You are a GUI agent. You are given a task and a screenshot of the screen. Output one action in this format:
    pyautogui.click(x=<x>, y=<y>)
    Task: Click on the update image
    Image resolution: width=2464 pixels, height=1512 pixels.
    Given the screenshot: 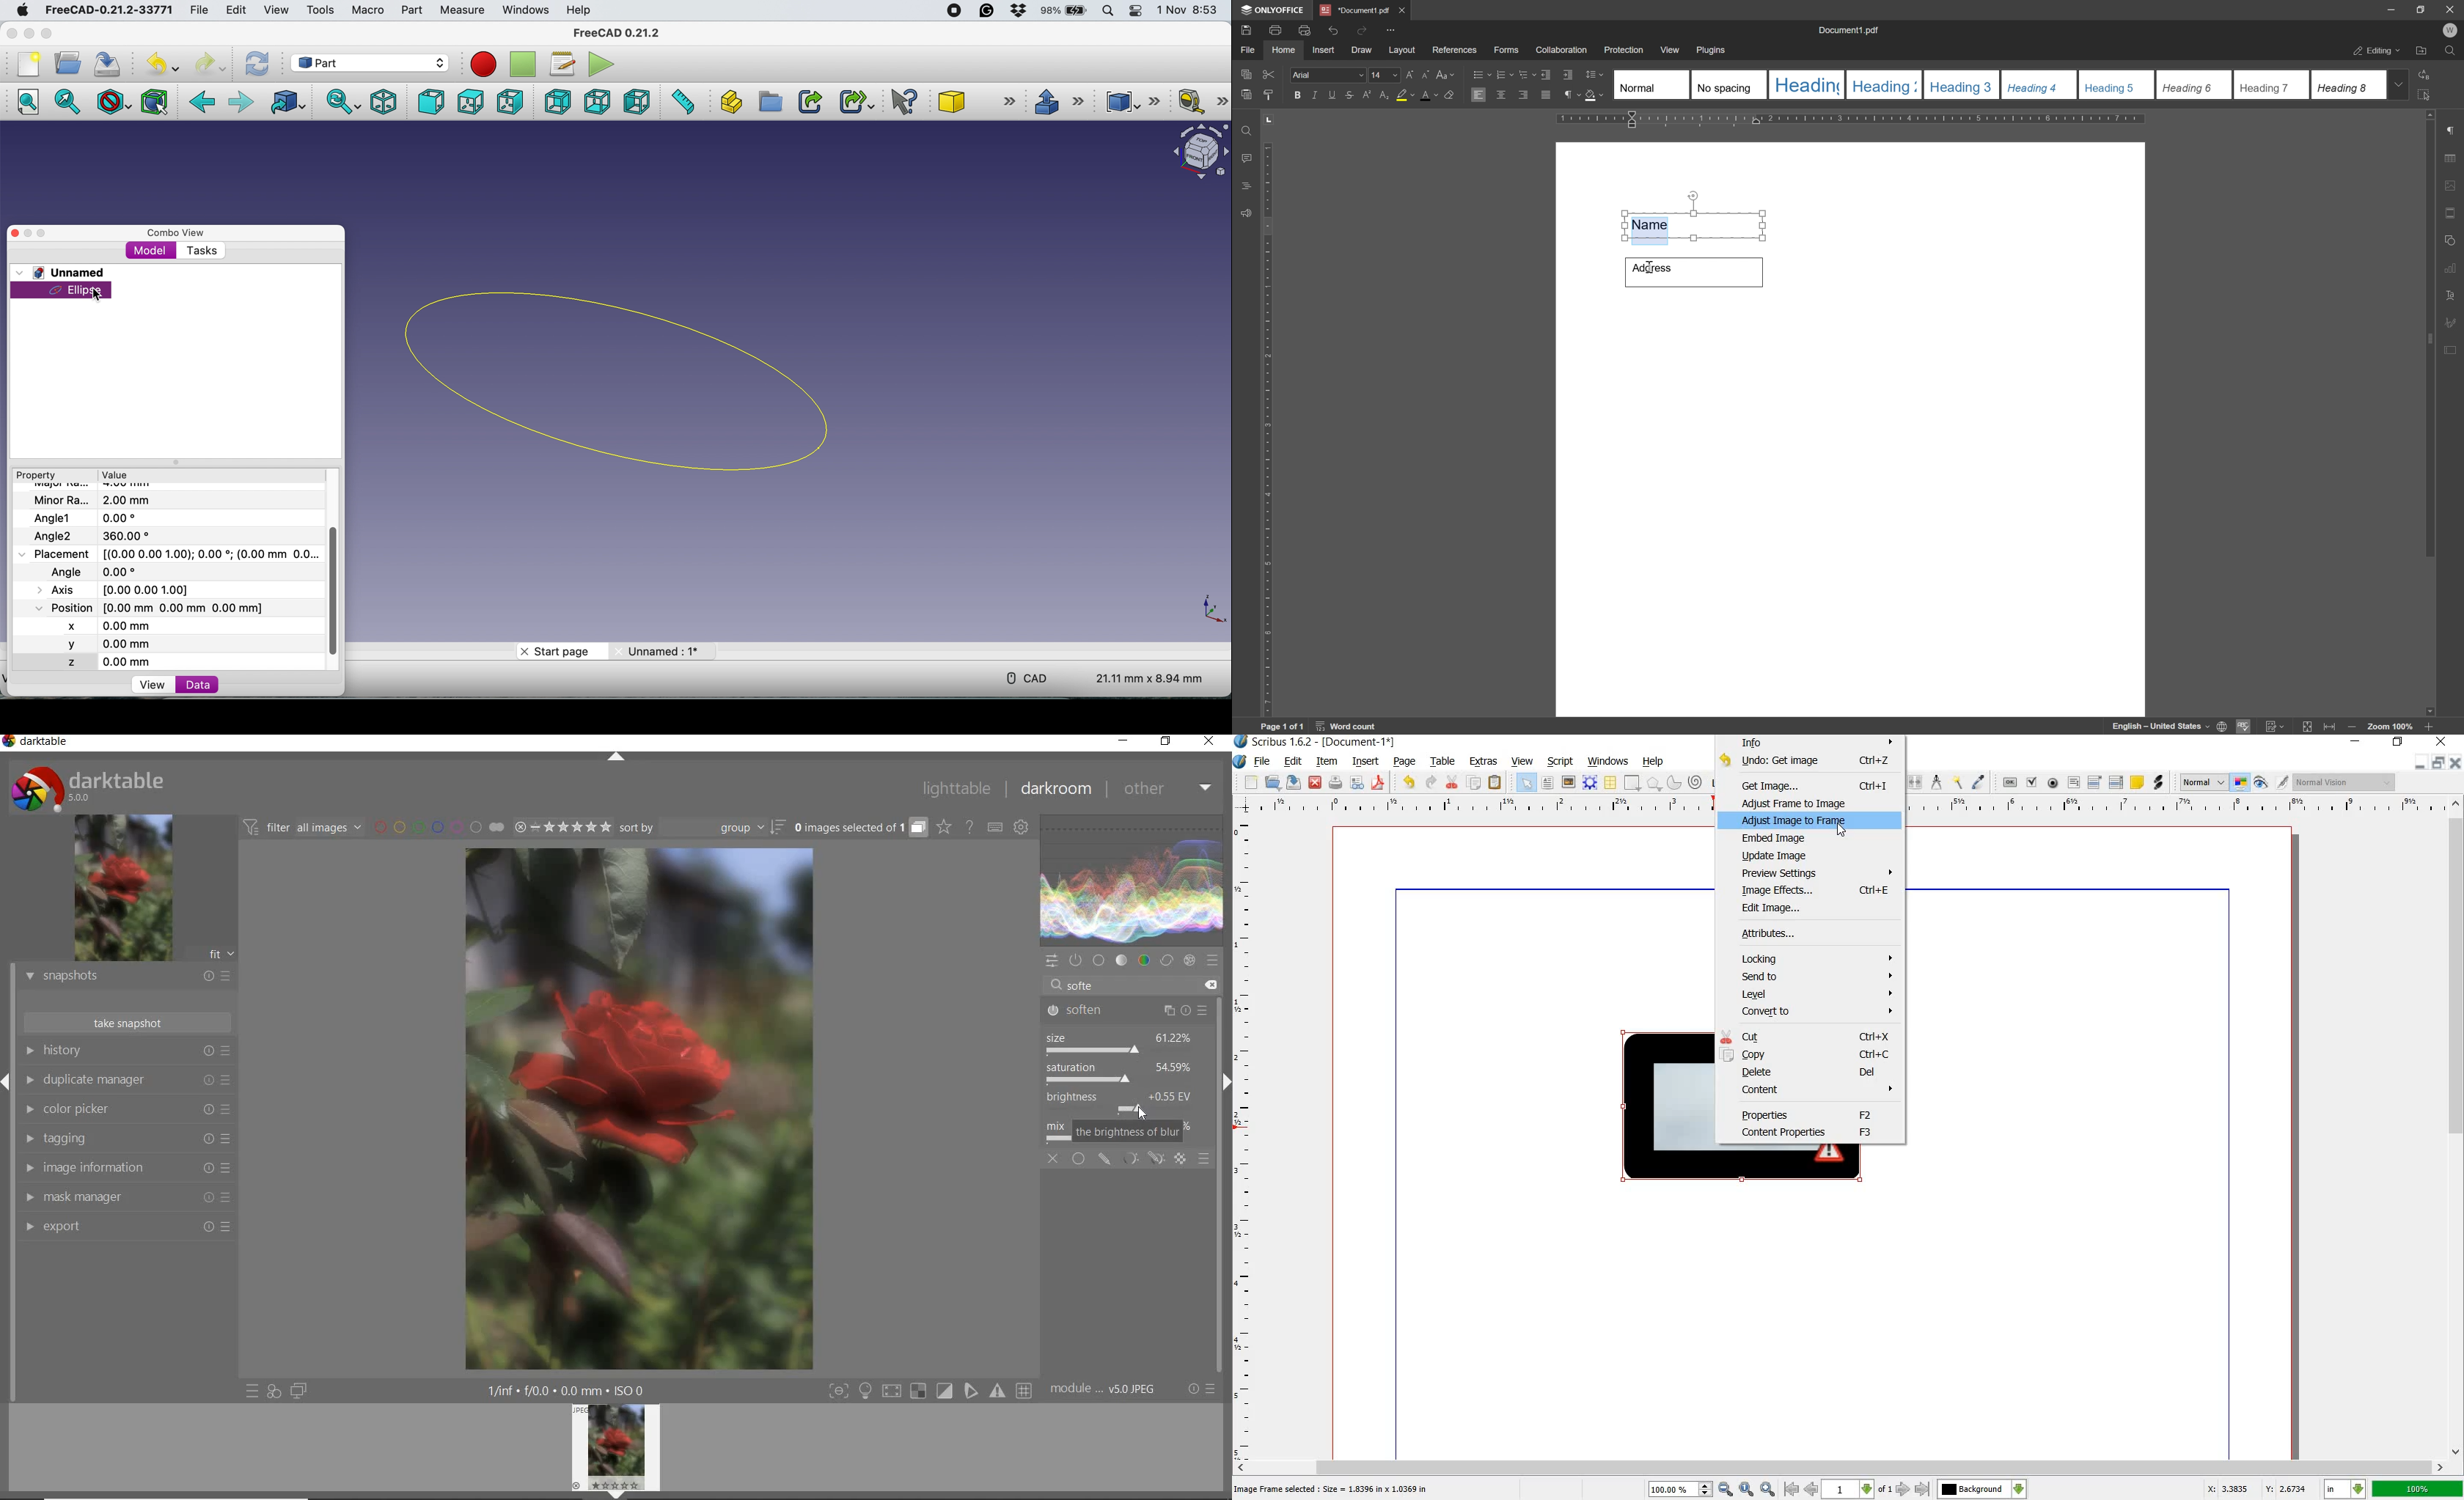 What is the action you would take?
    pyautogui.click(x=1781, y=856)
    